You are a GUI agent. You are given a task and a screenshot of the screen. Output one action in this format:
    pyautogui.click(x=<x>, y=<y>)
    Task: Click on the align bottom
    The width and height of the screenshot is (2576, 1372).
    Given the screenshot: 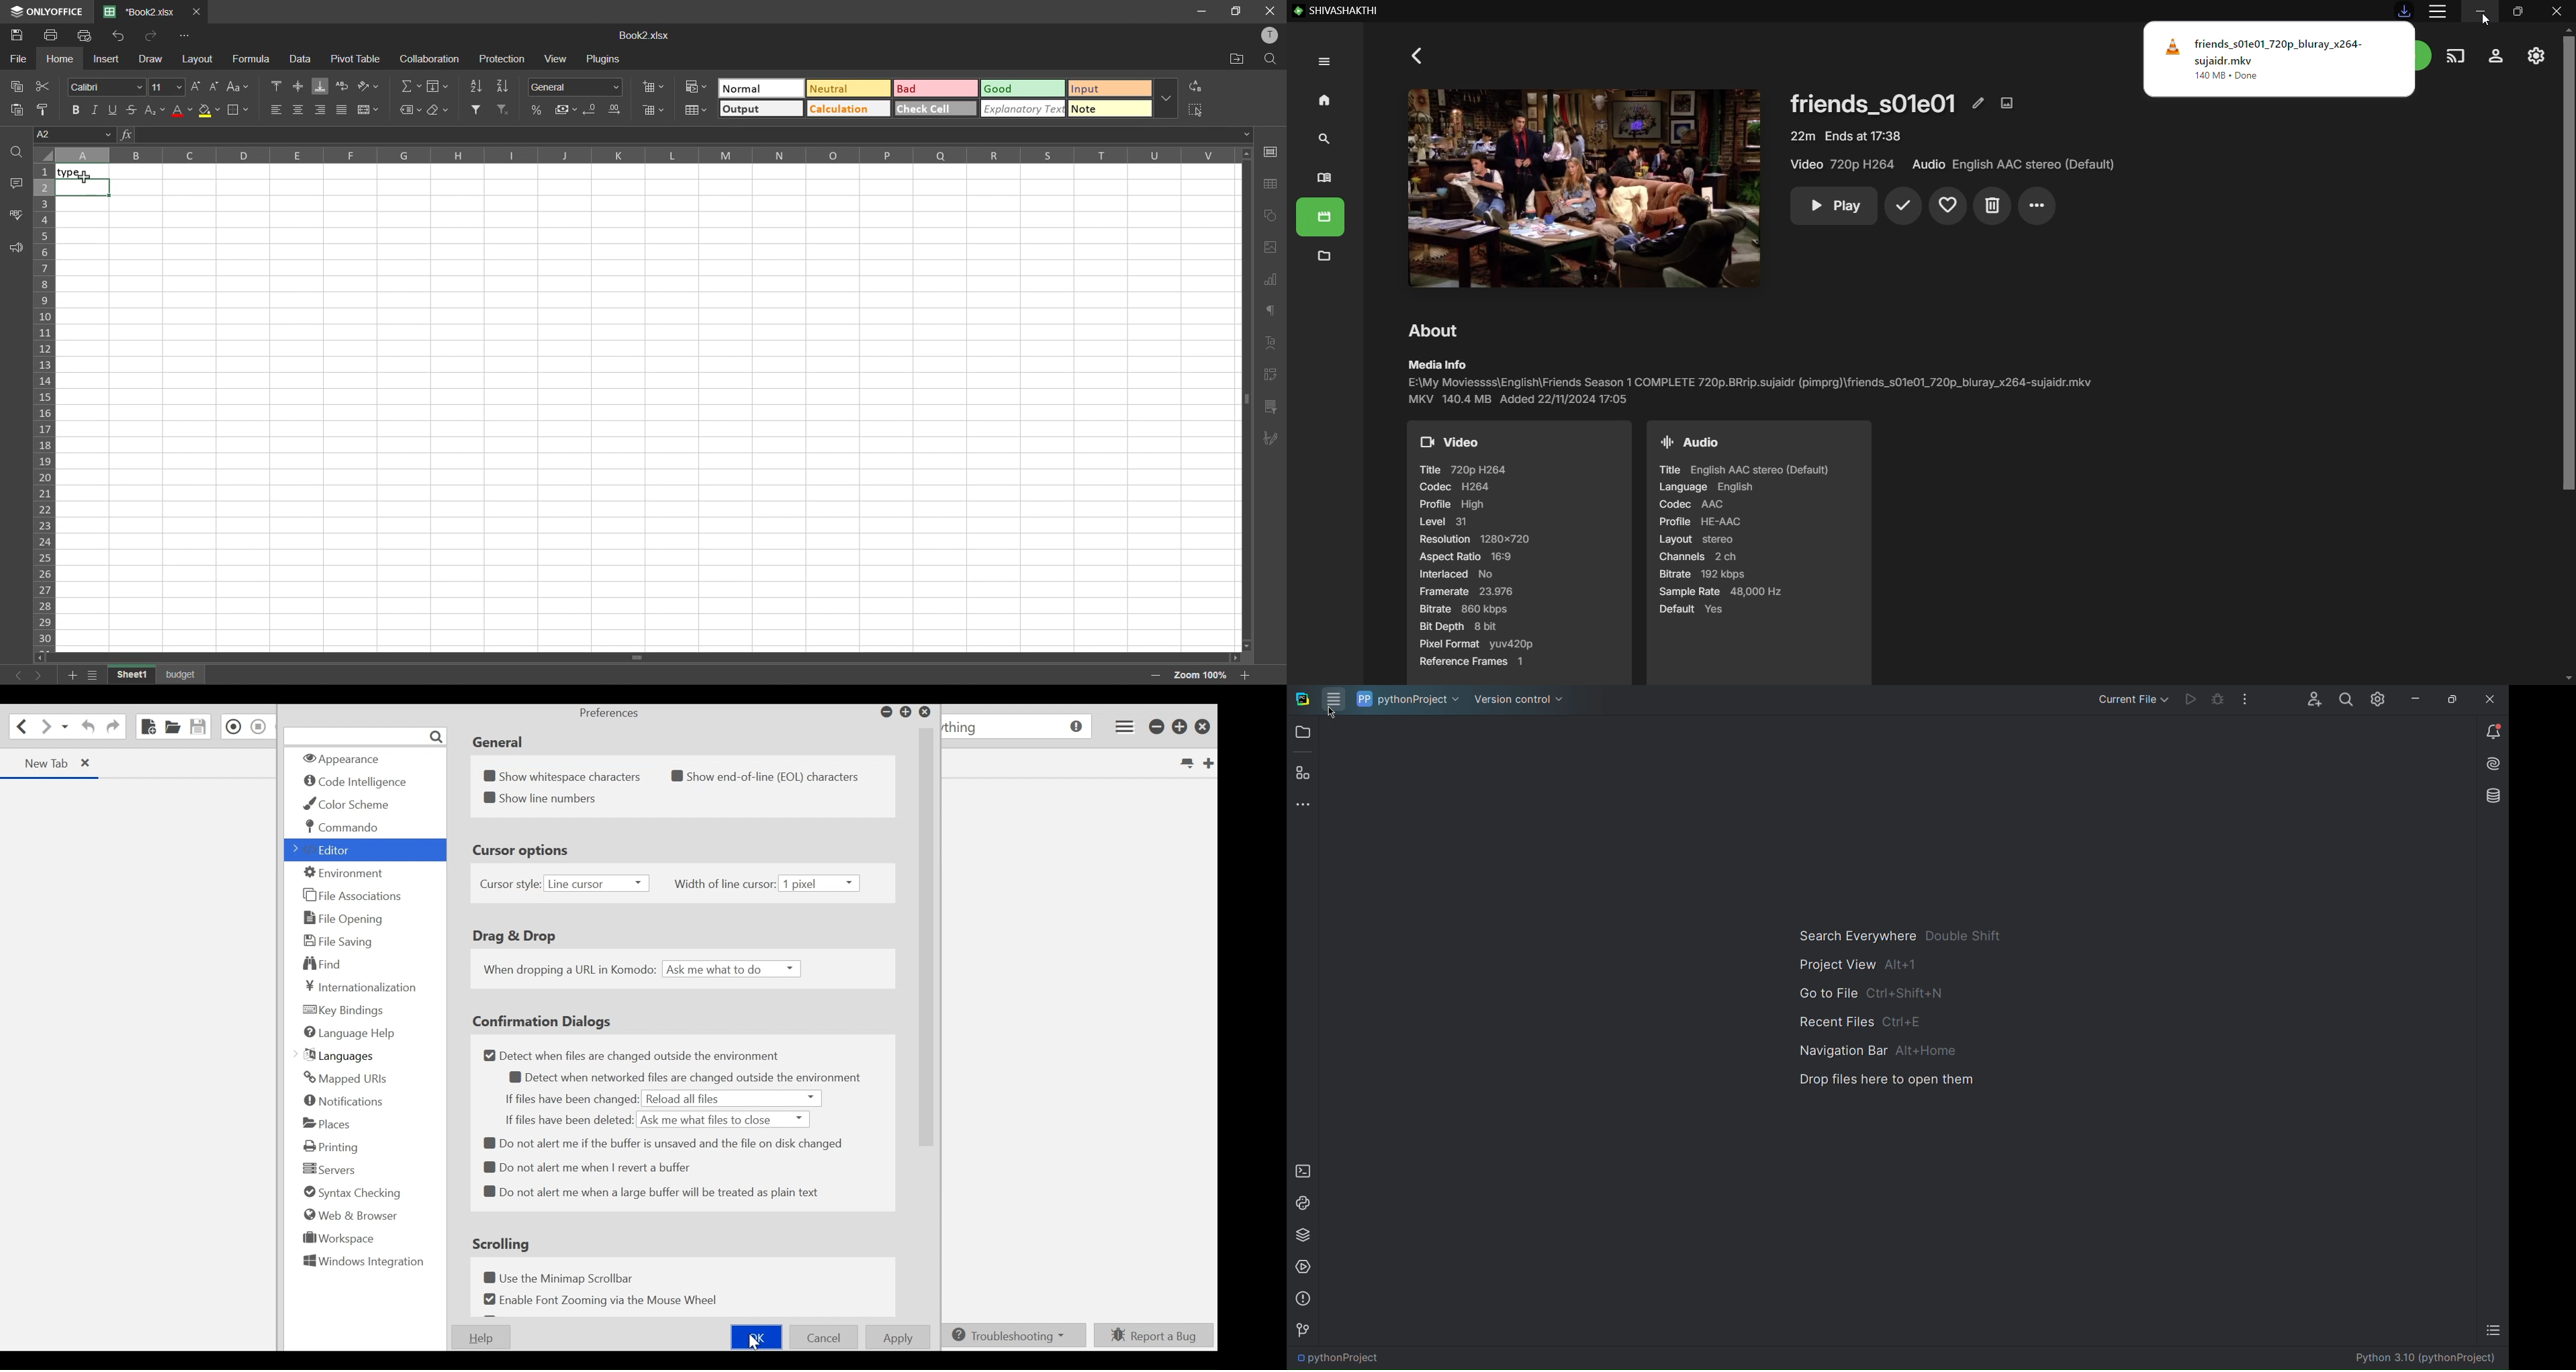 What is the action you would take?
    pyautogui.click(x=321, y=87)
    